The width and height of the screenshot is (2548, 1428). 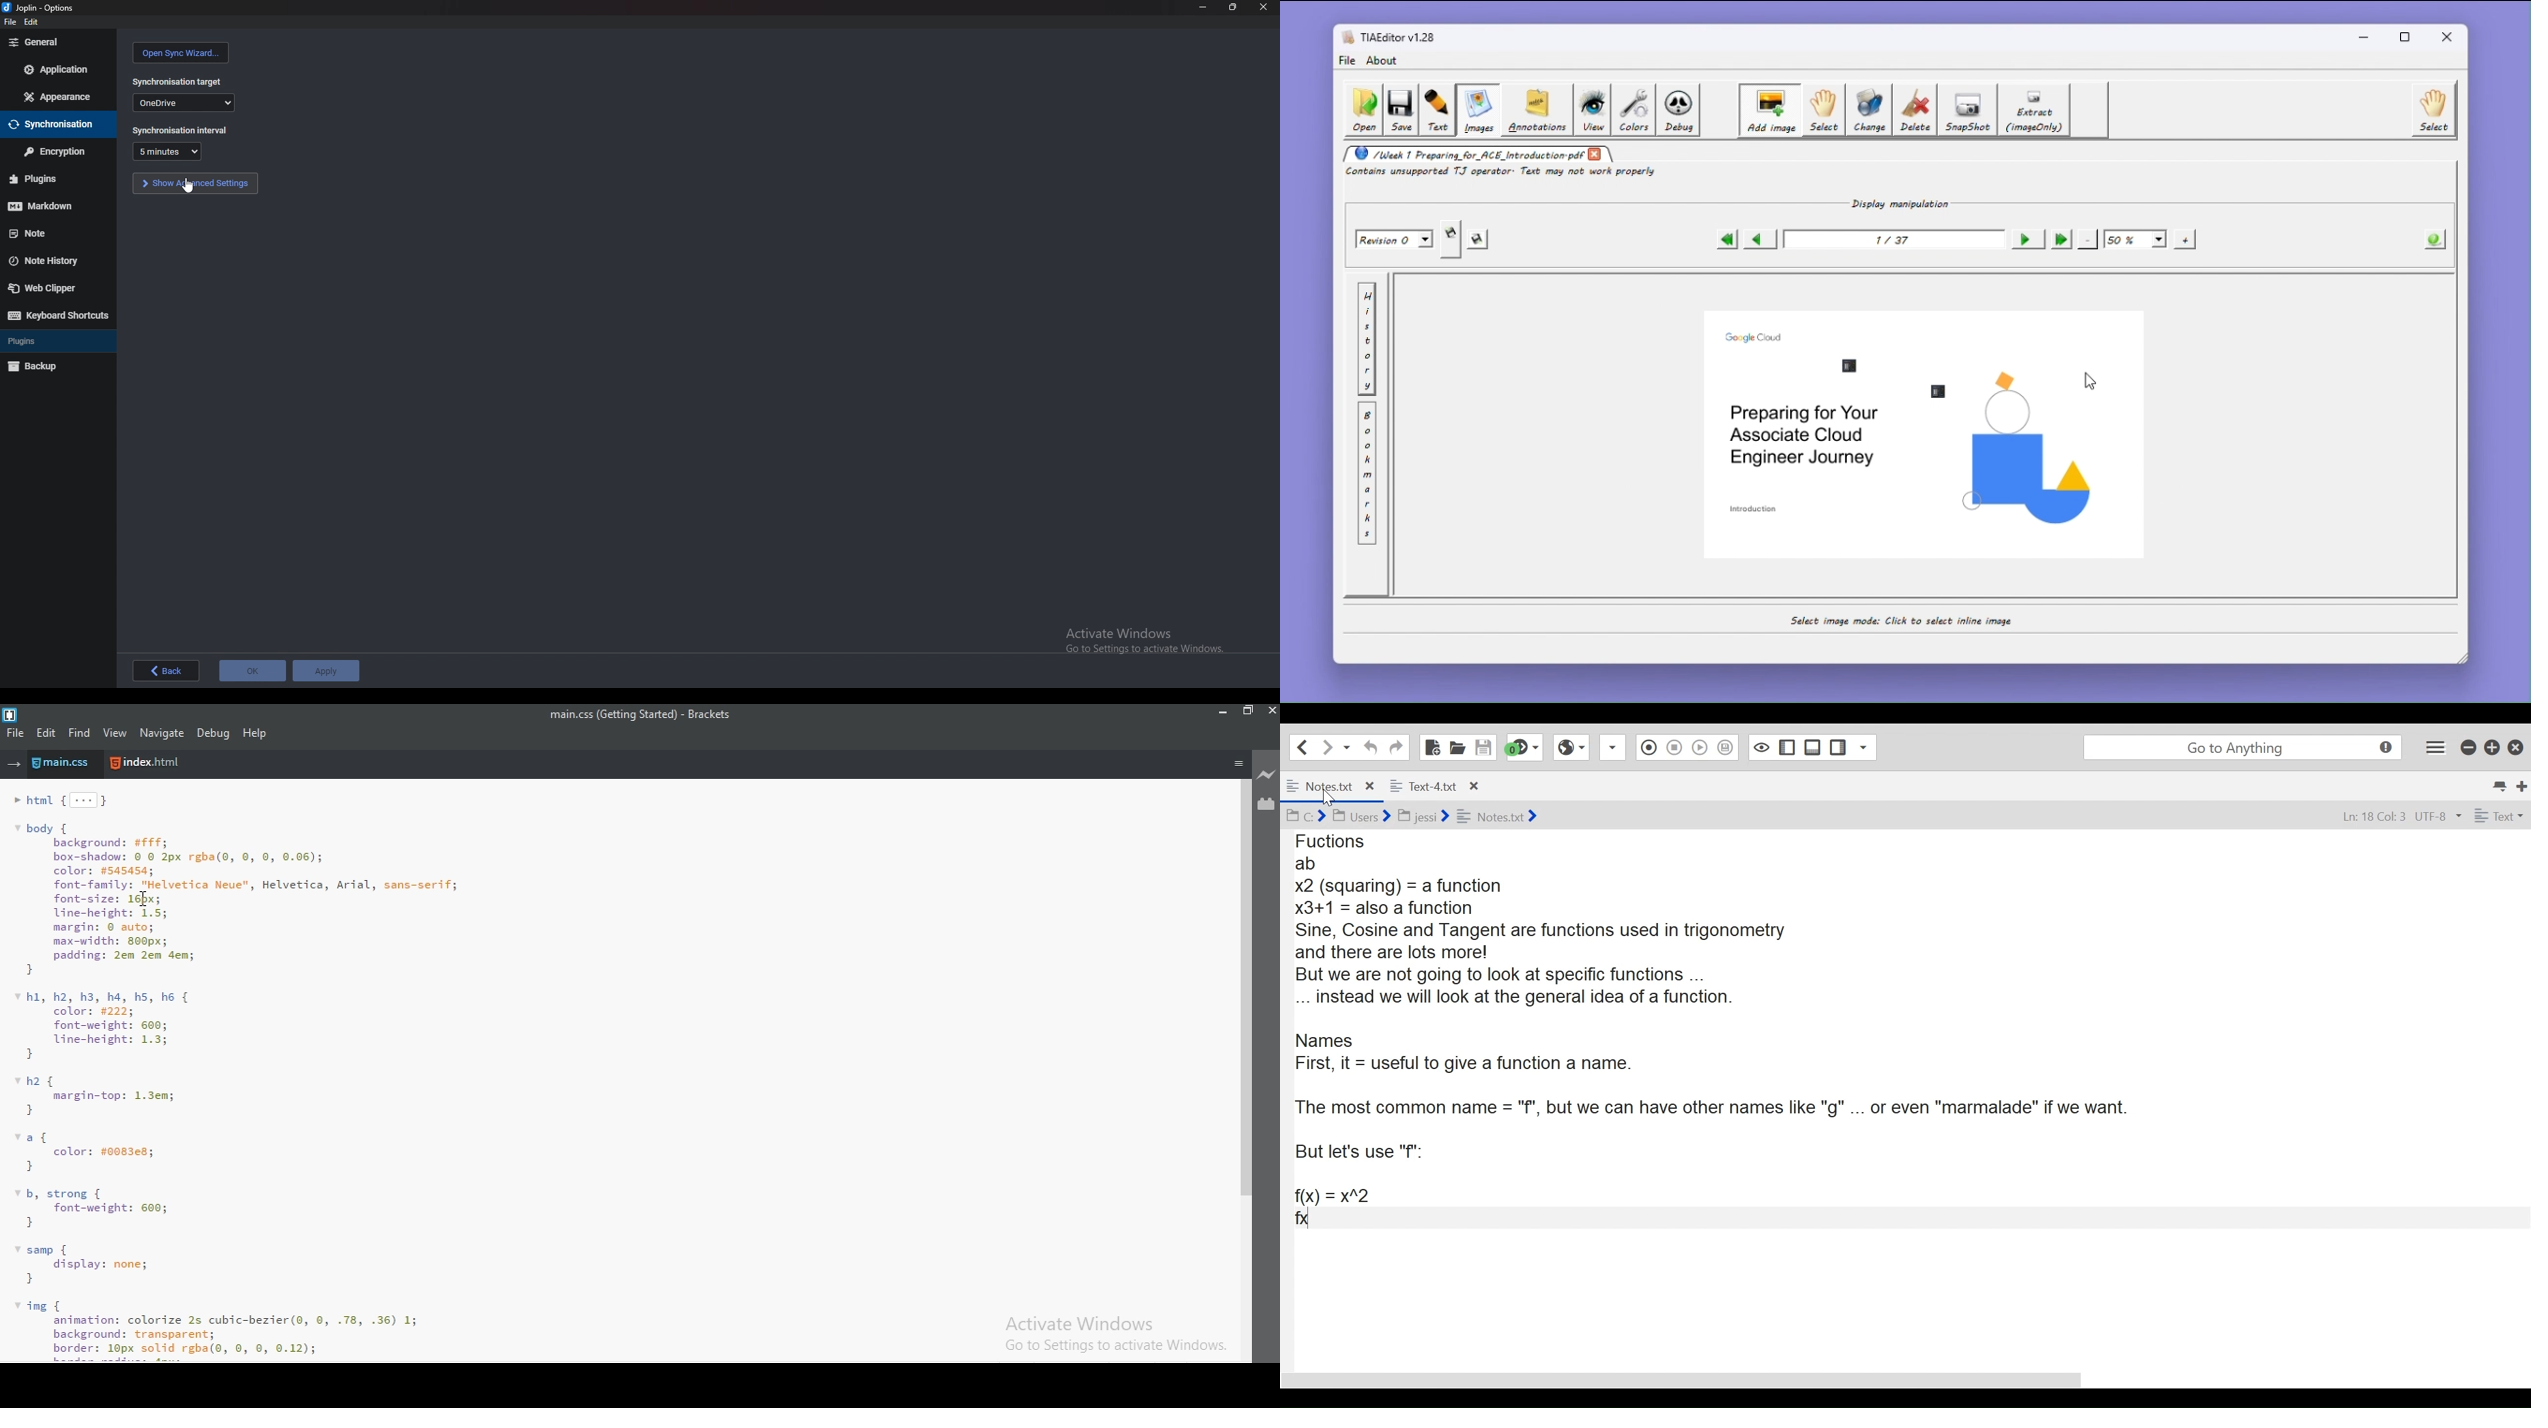 I want to click on show advanced settings, so click(x=196, y=183).